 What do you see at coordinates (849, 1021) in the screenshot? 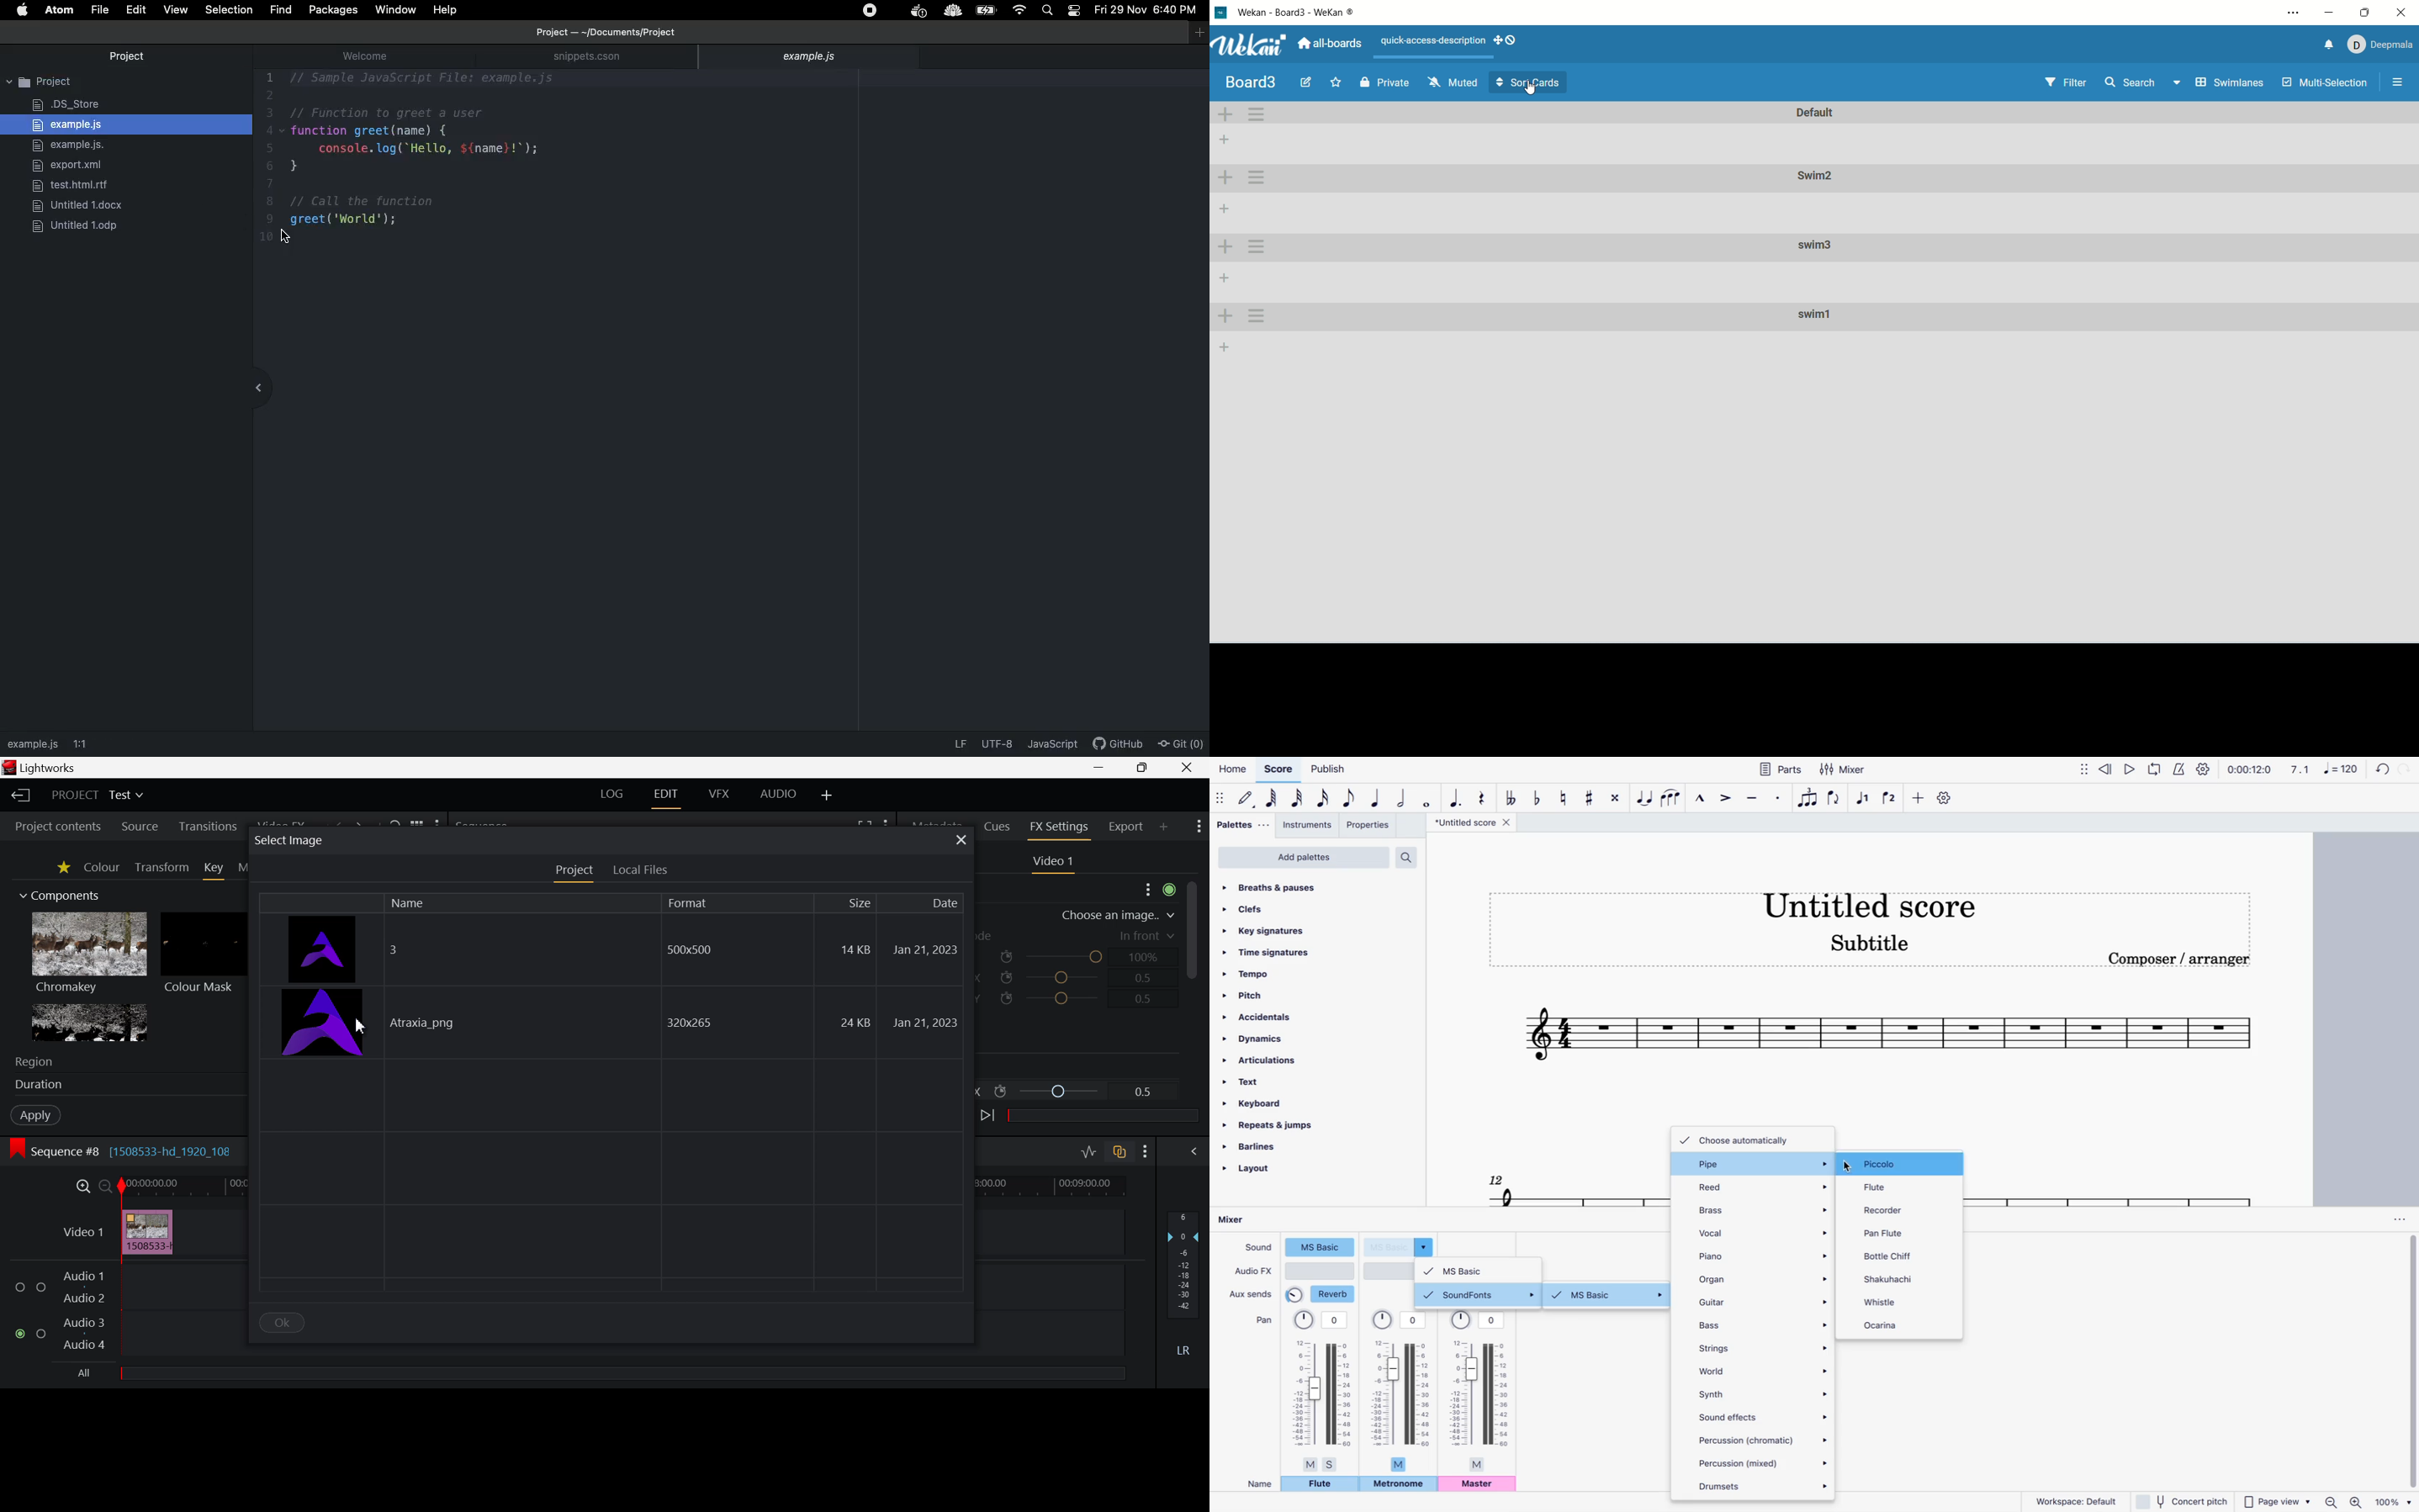
I see `24 KB` at bounding box center [849, 1021].